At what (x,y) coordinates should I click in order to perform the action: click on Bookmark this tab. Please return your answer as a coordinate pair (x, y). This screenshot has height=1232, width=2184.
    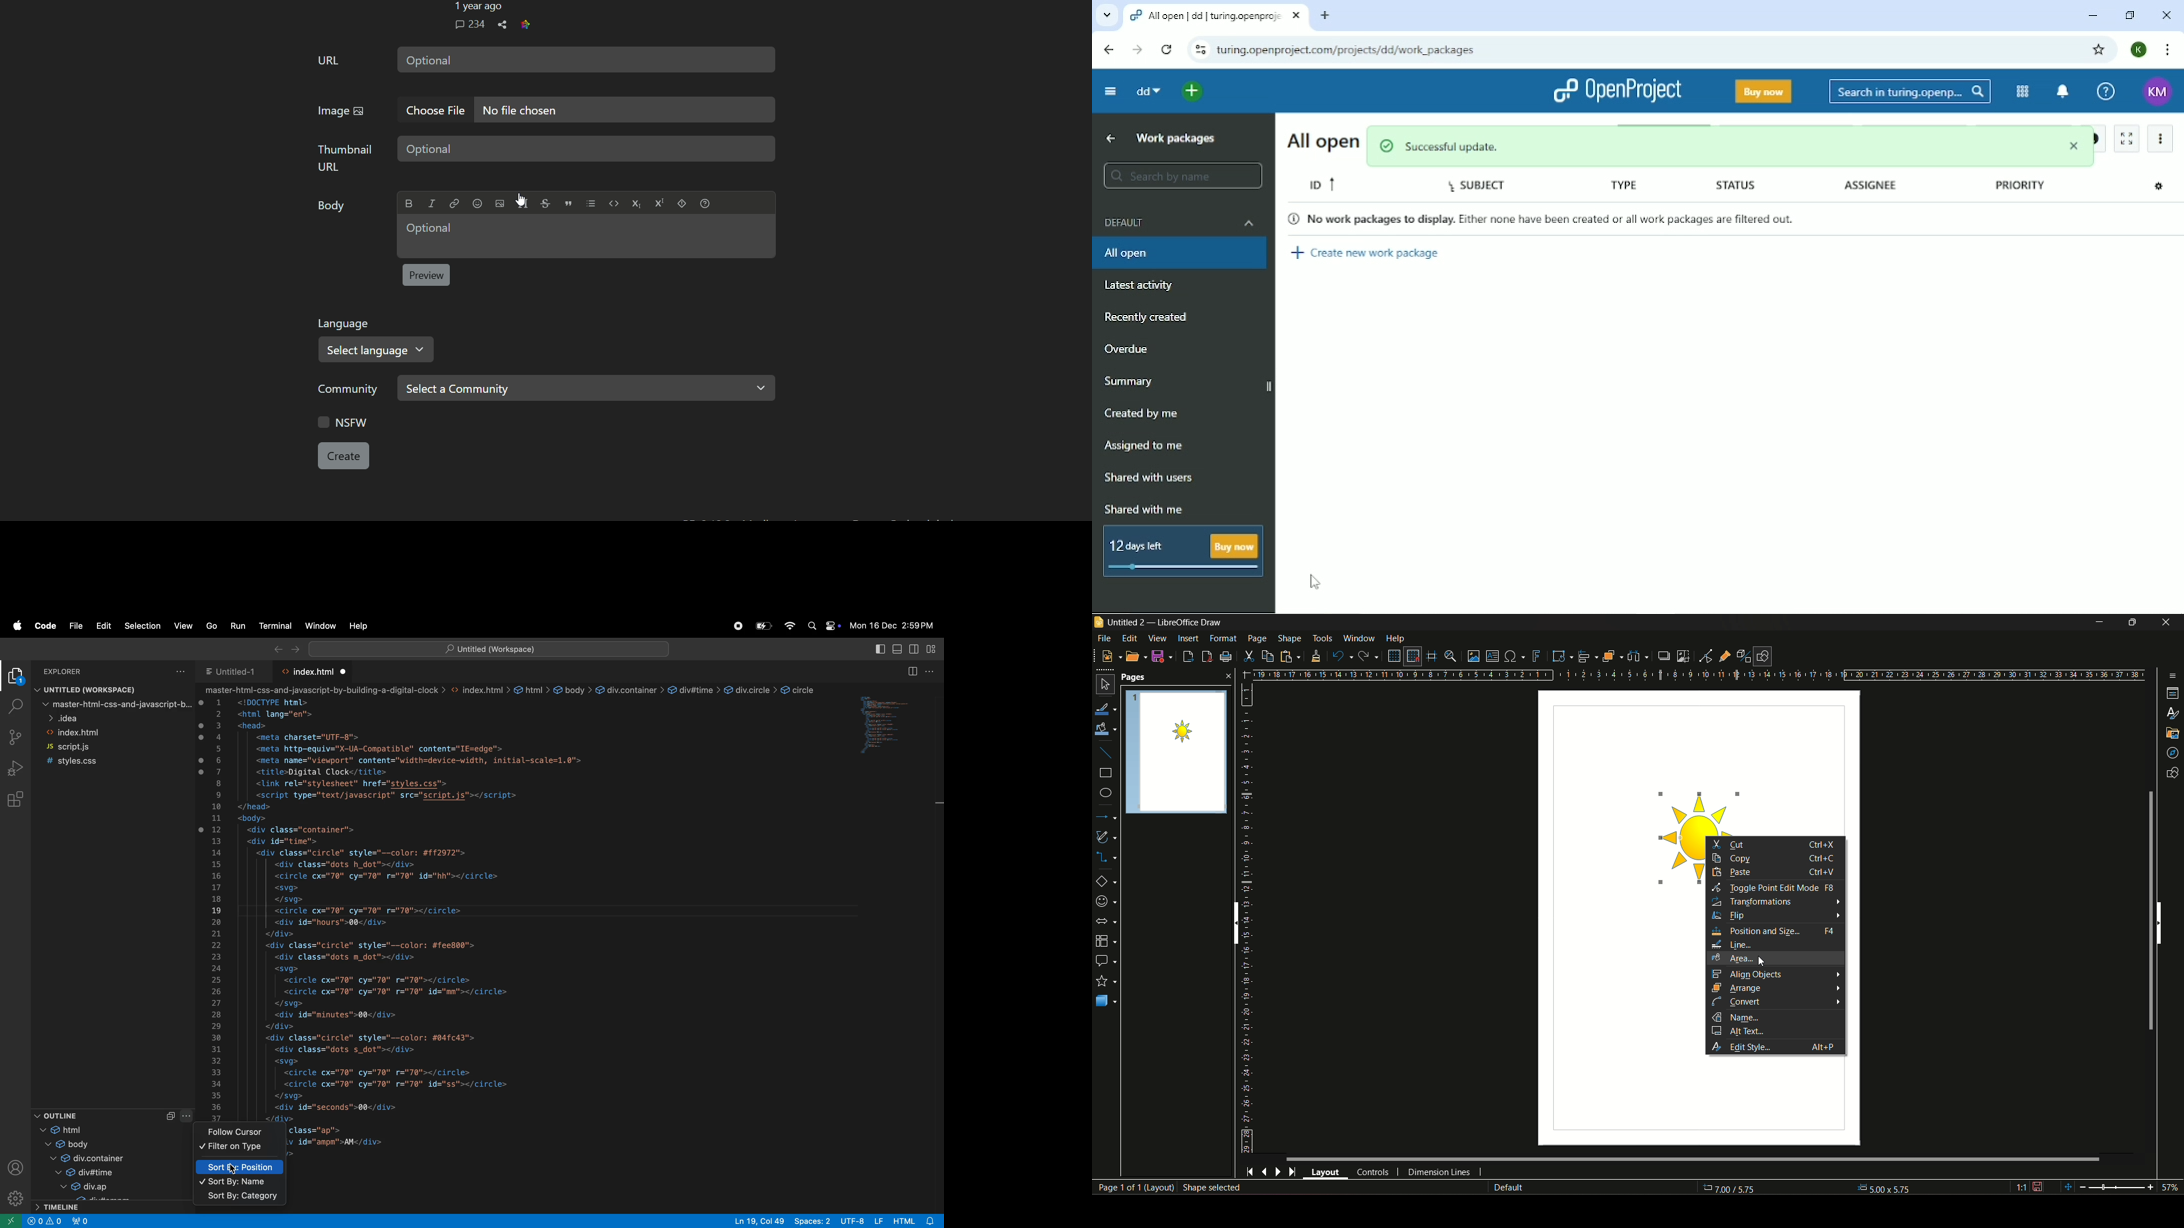
    Looking at the image, I should click on (2097, 49).